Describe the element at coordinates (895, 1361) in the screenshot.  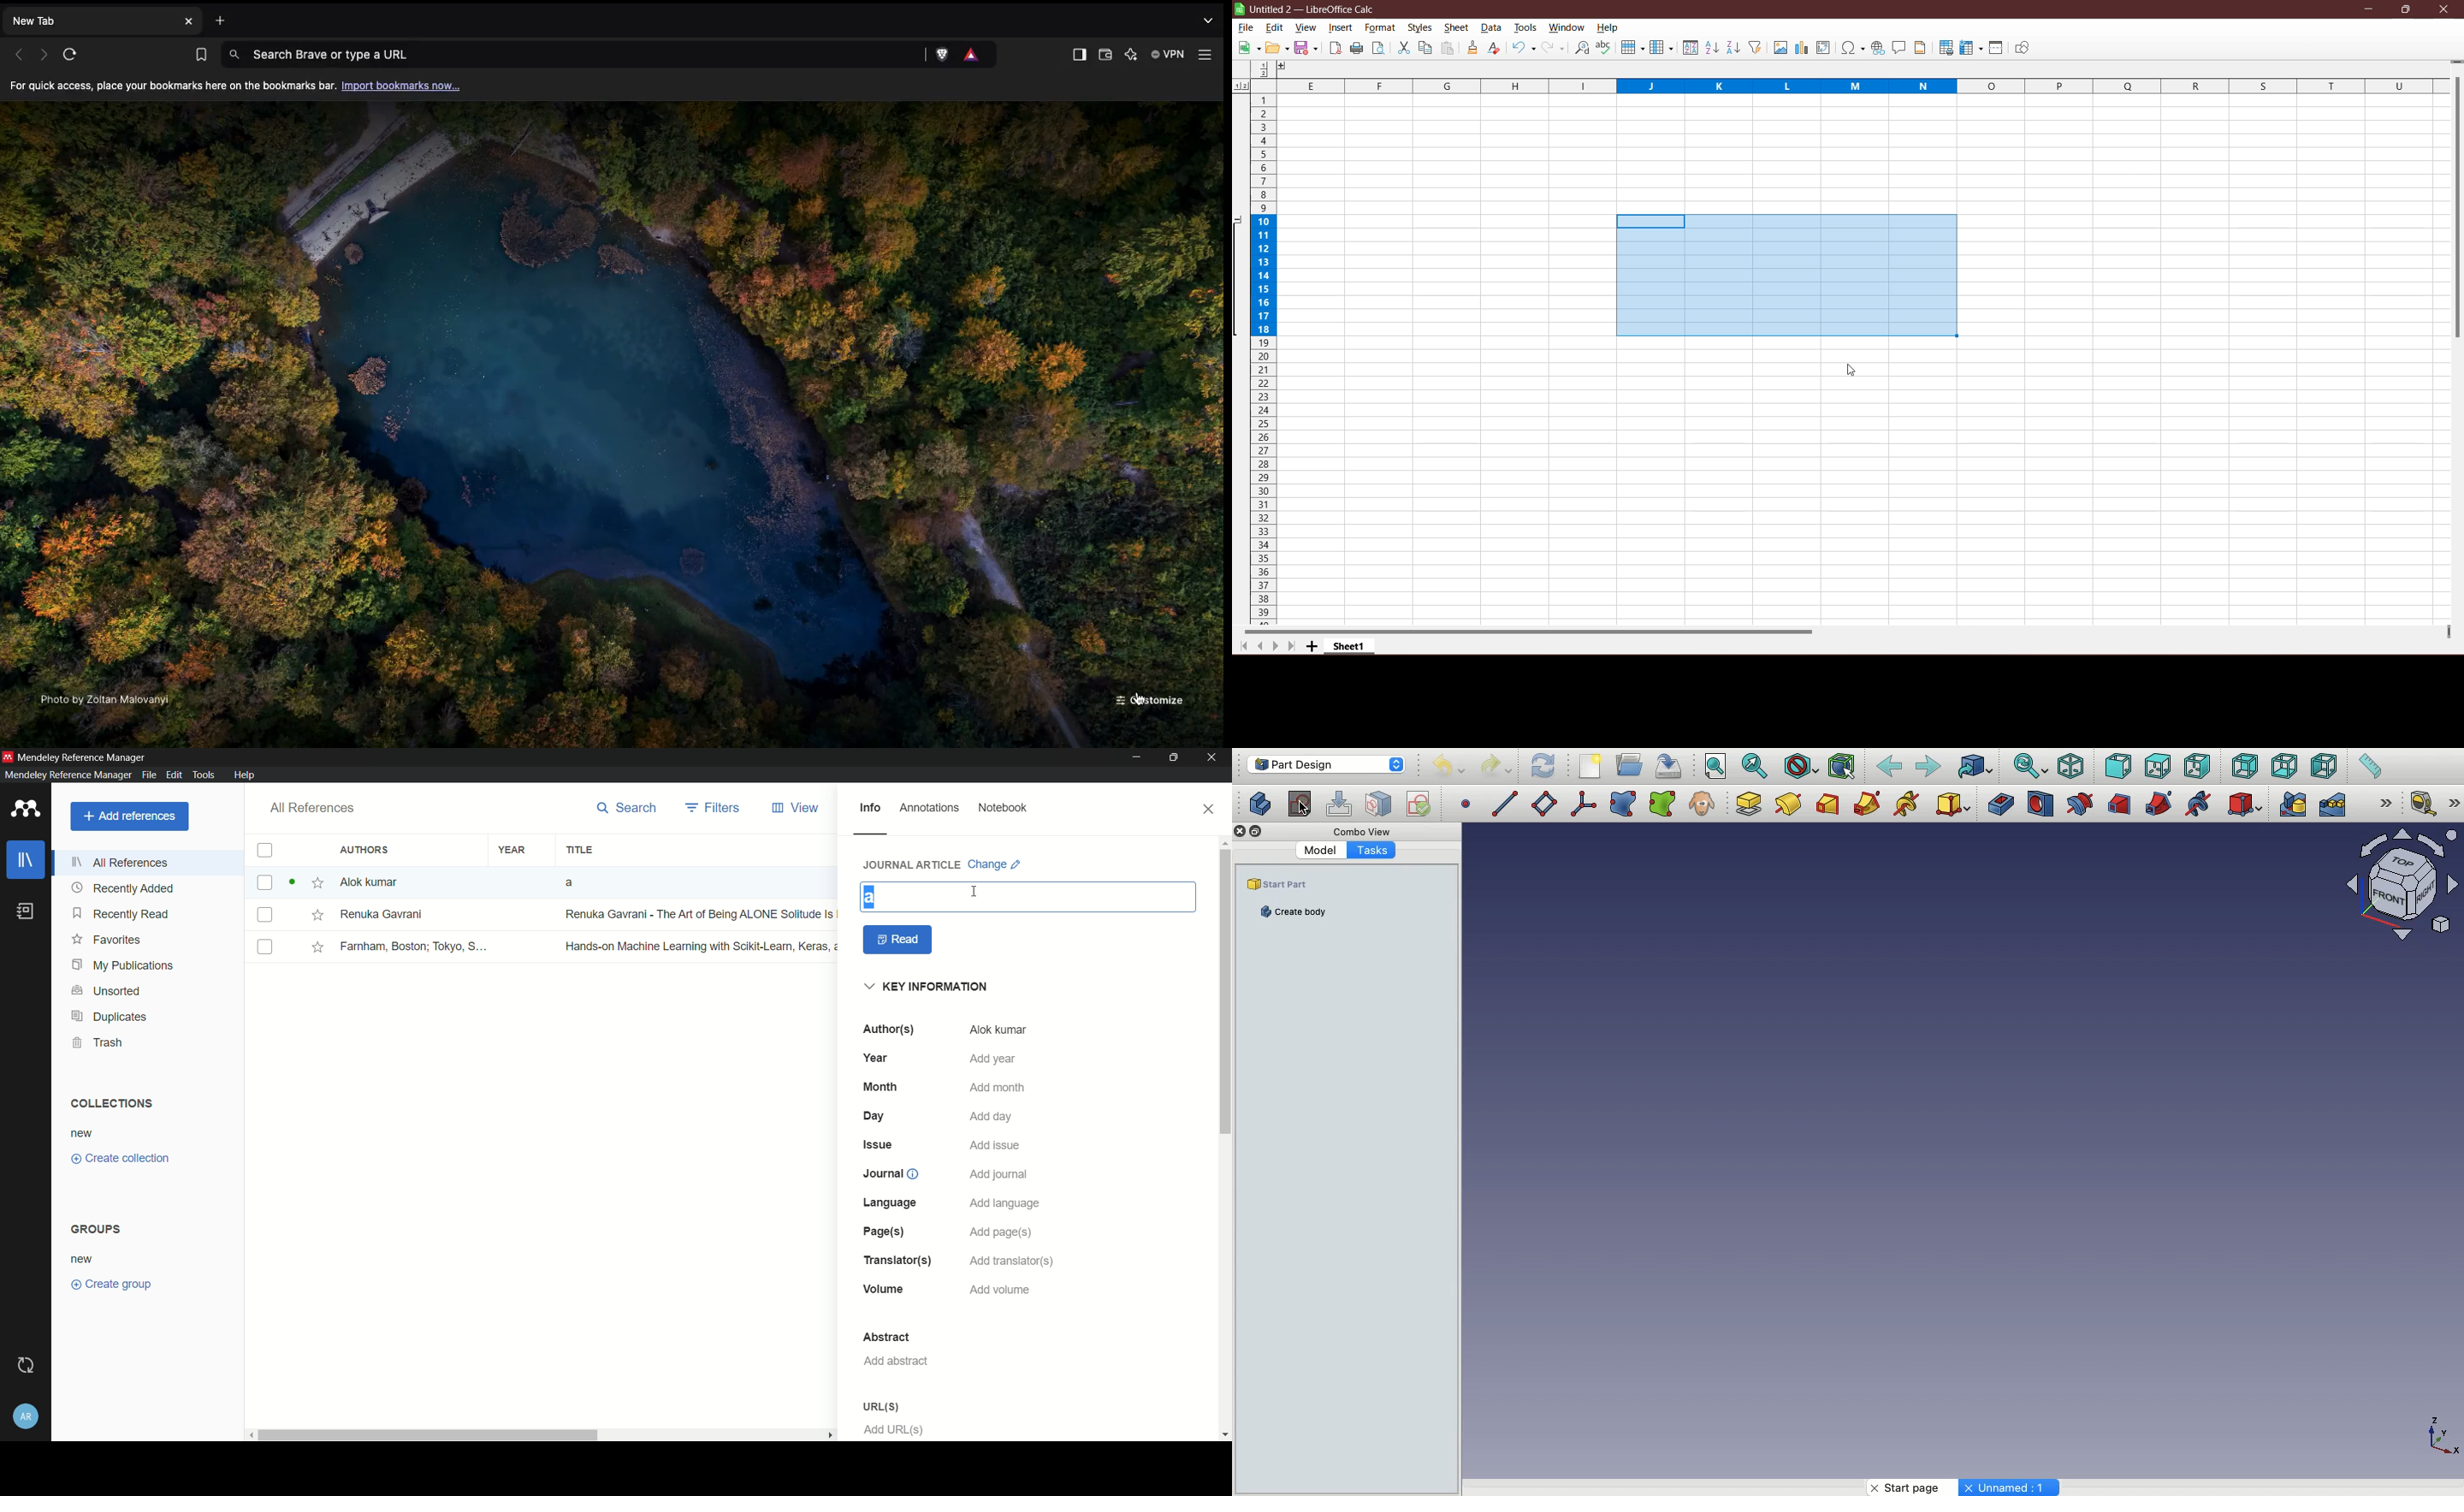
I see `add abstract` at that location.